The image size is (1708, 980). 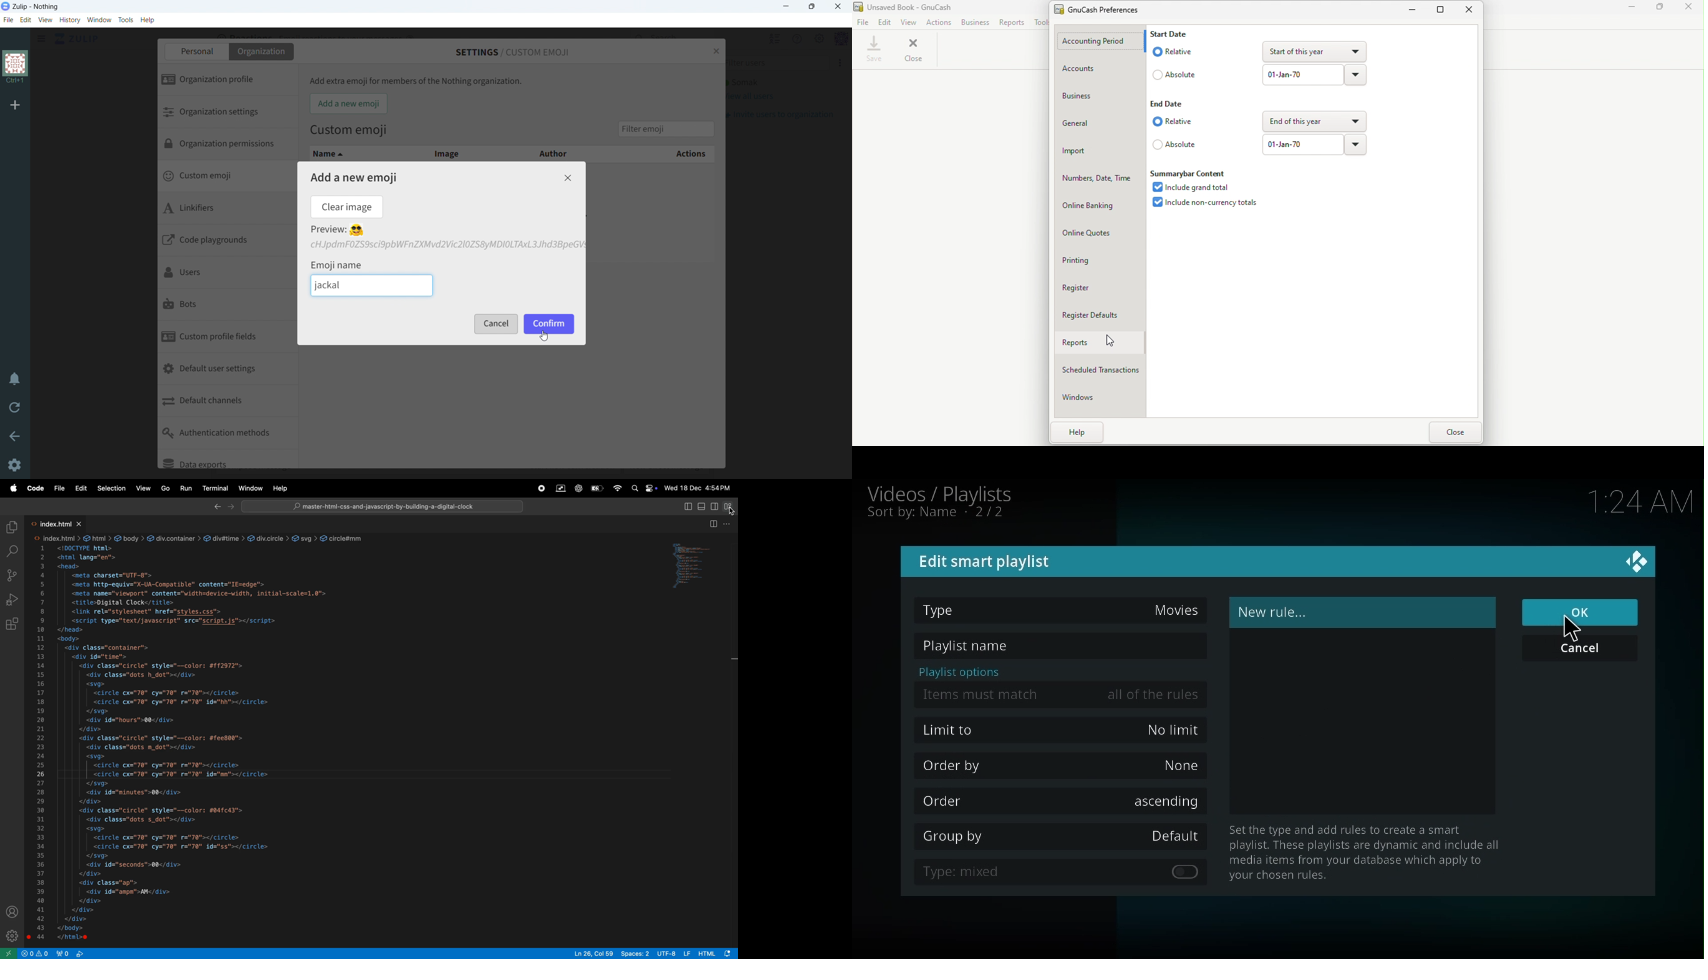 I want to click on Maximize, so click(x=1663, y=8).